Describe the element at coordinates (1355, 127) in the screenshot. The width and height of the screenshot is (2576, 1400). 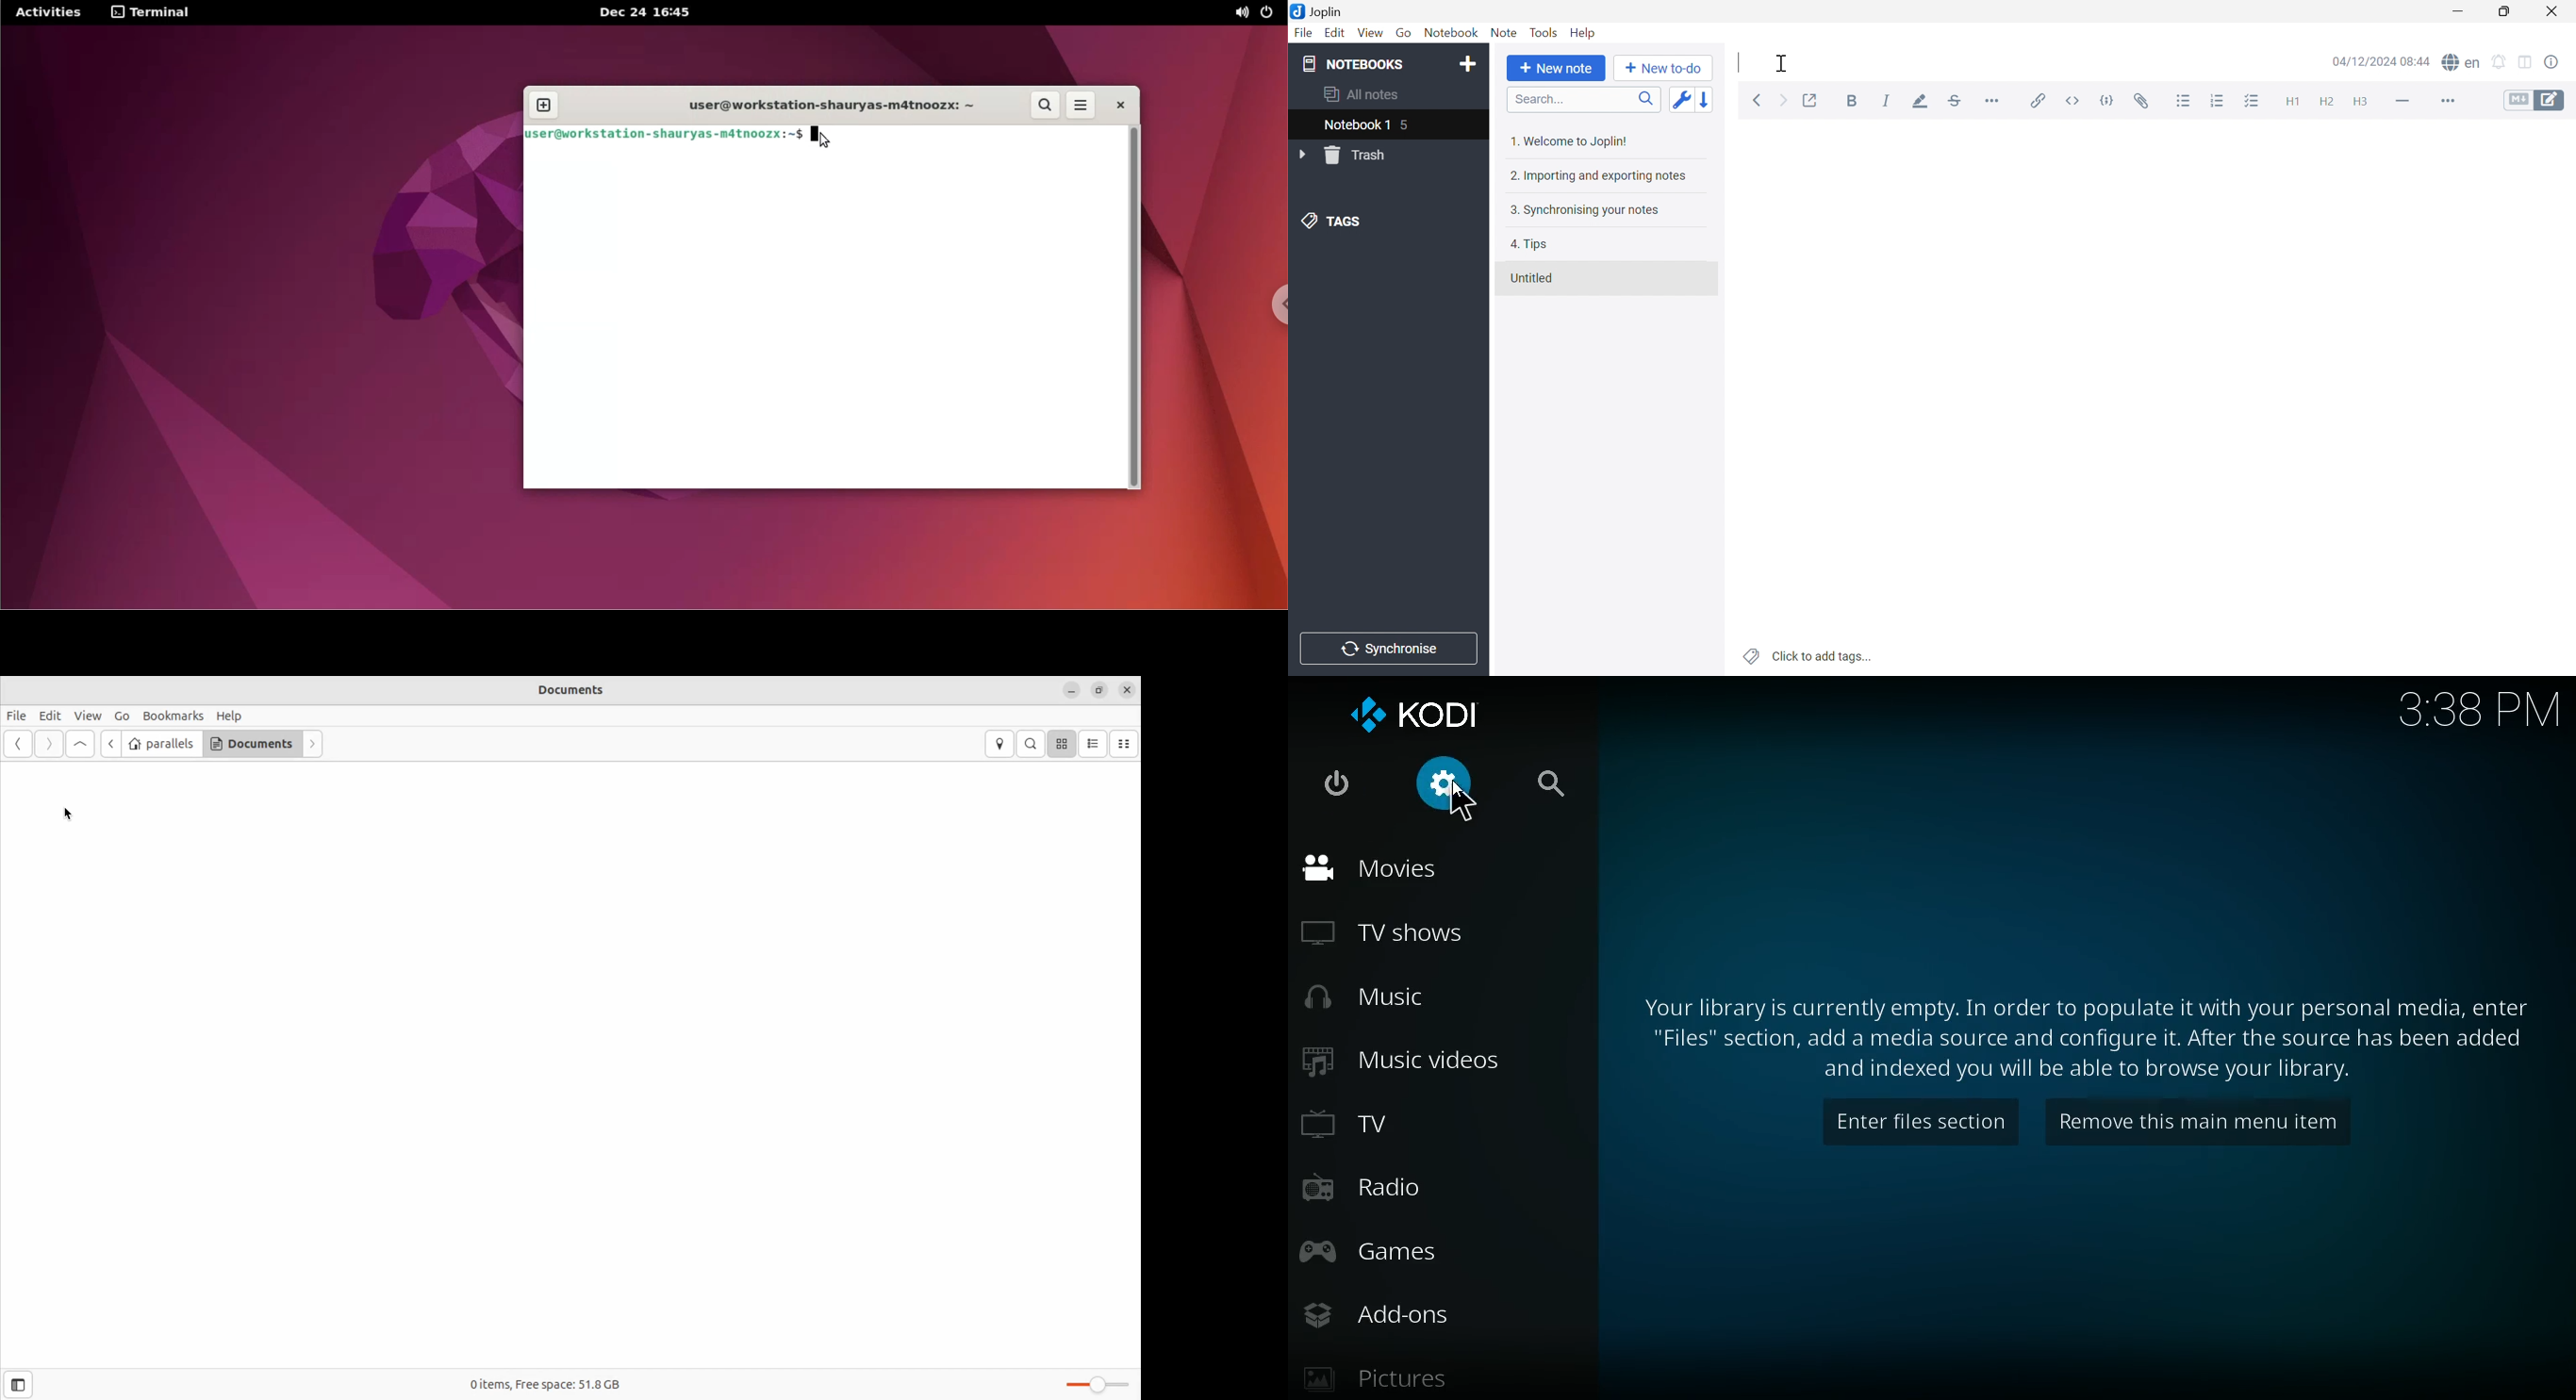
I see `Notebook 1` at that location.